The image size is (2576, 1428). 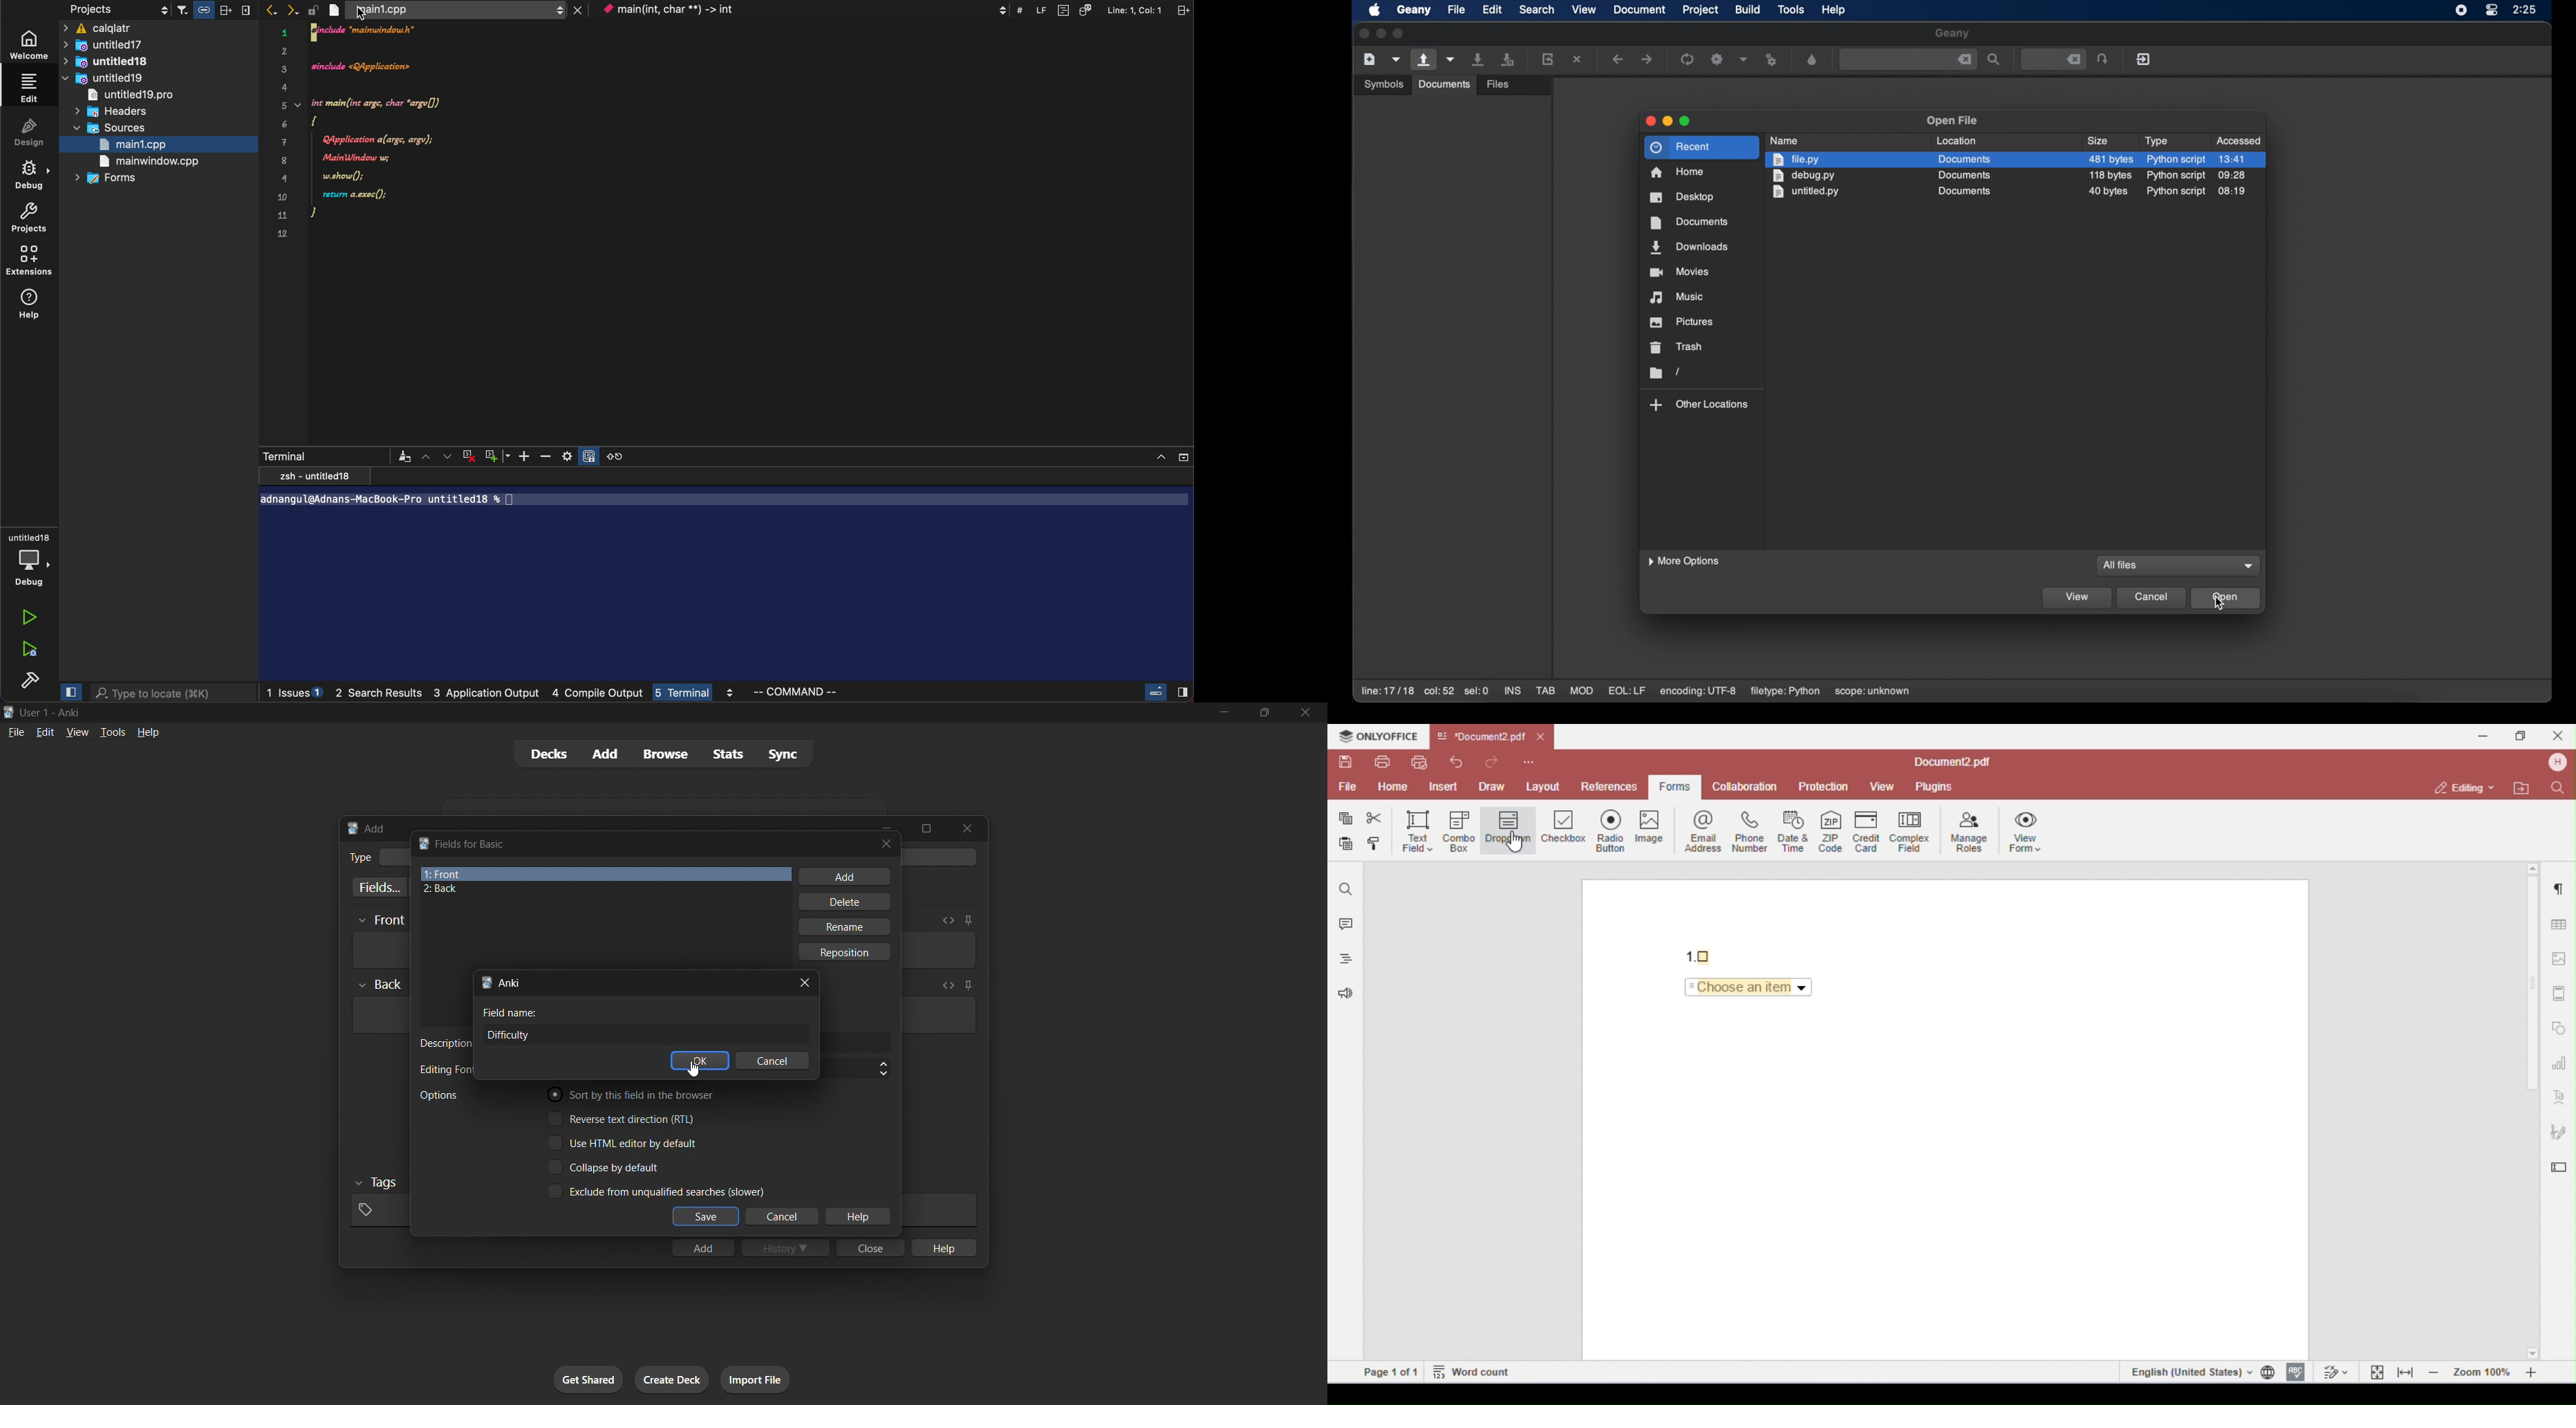 I want to click on forms, so click(x=110, y=180).